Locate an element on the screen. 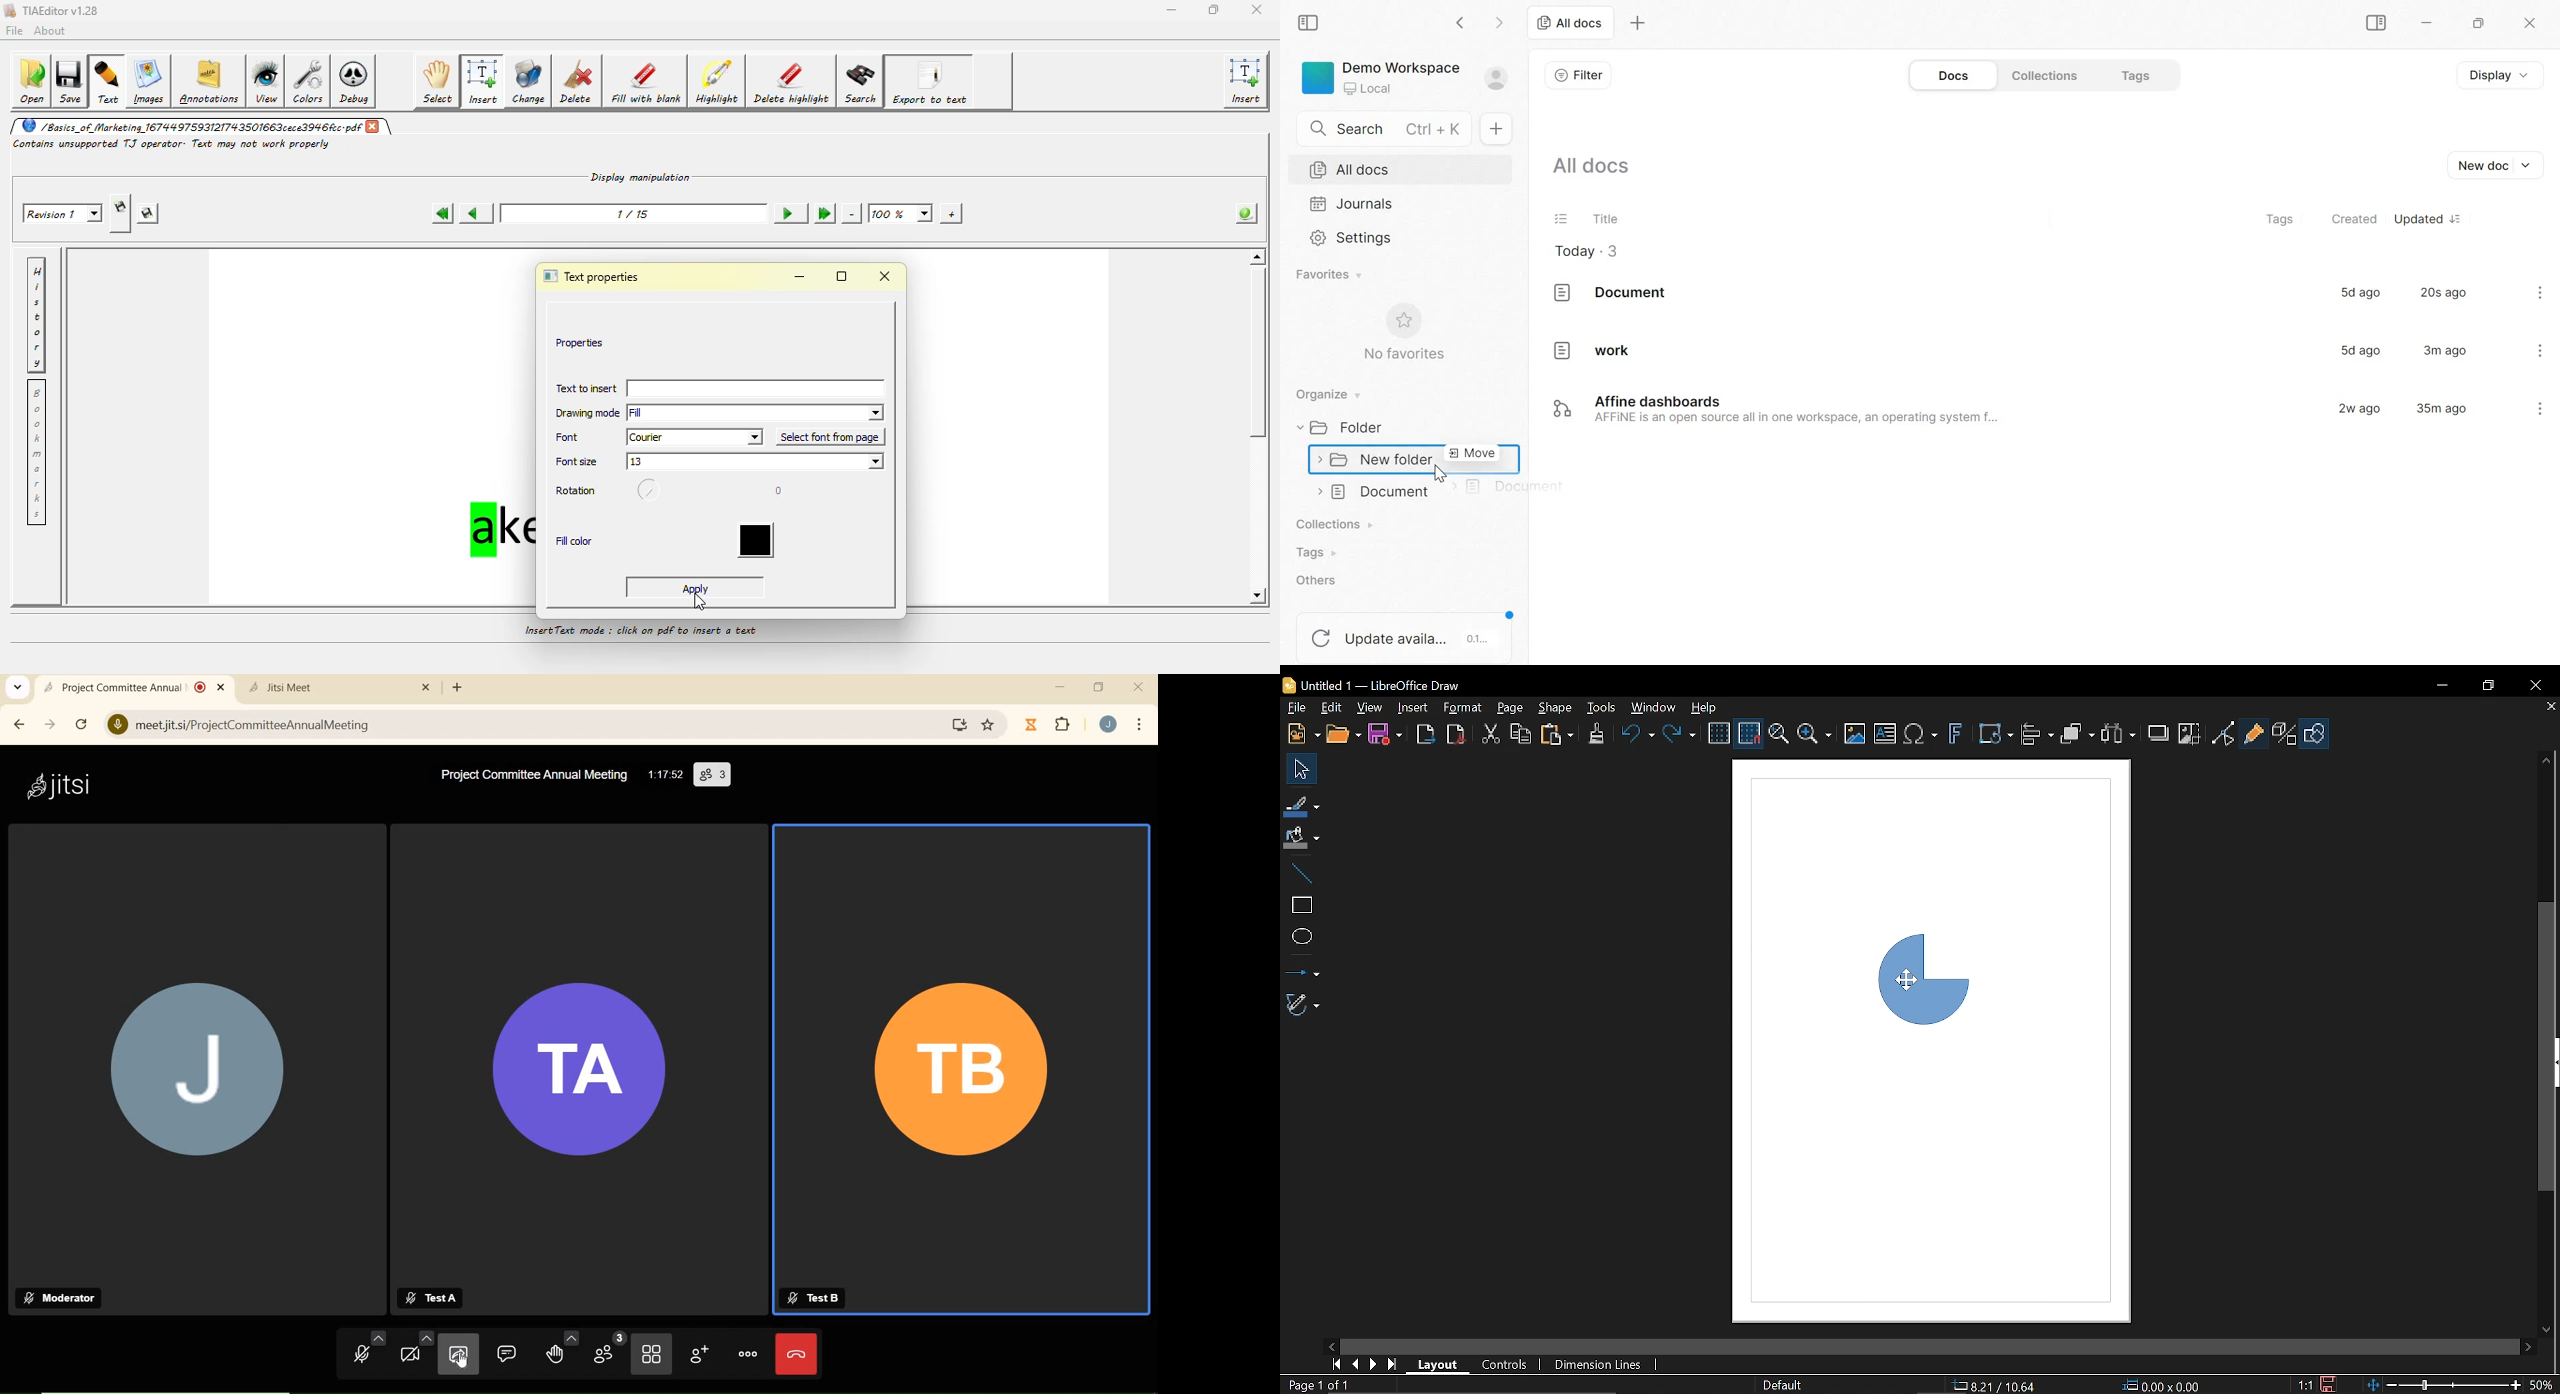 The image size is (2576, 1400). Display is located at coordinates (2493, 74).